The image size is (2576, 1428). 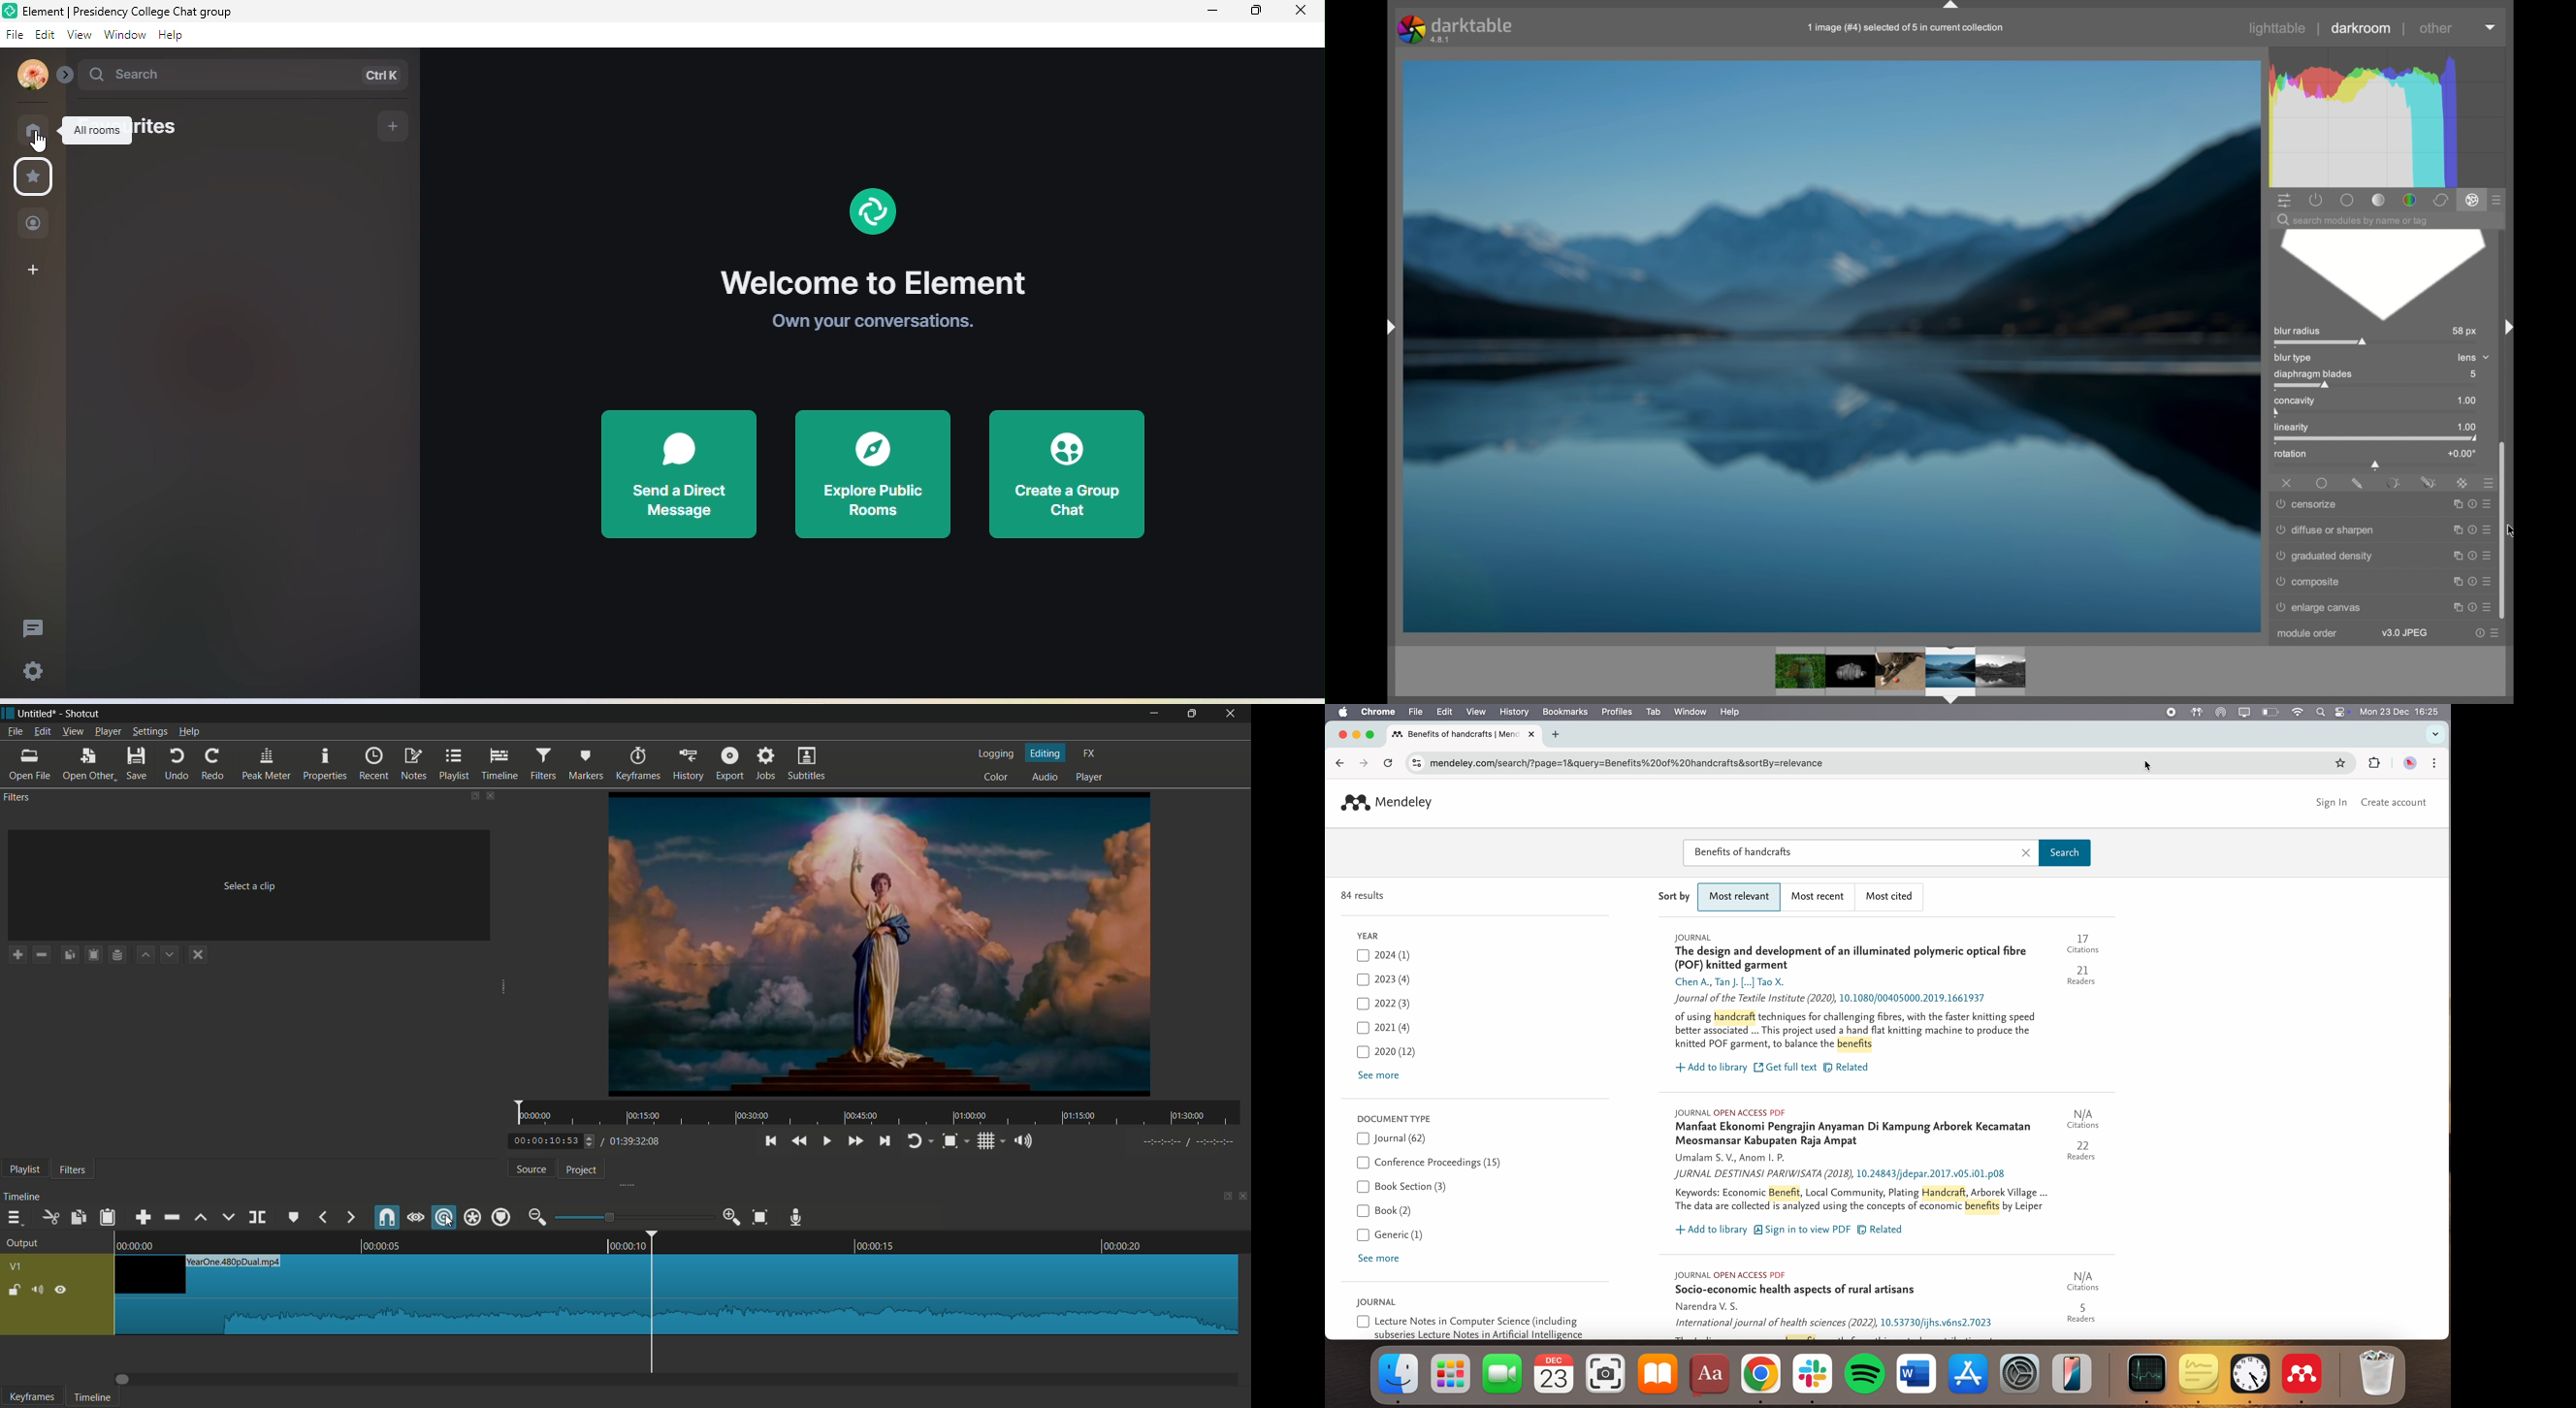 I want to click on article, so click(x=1887, y=1005).